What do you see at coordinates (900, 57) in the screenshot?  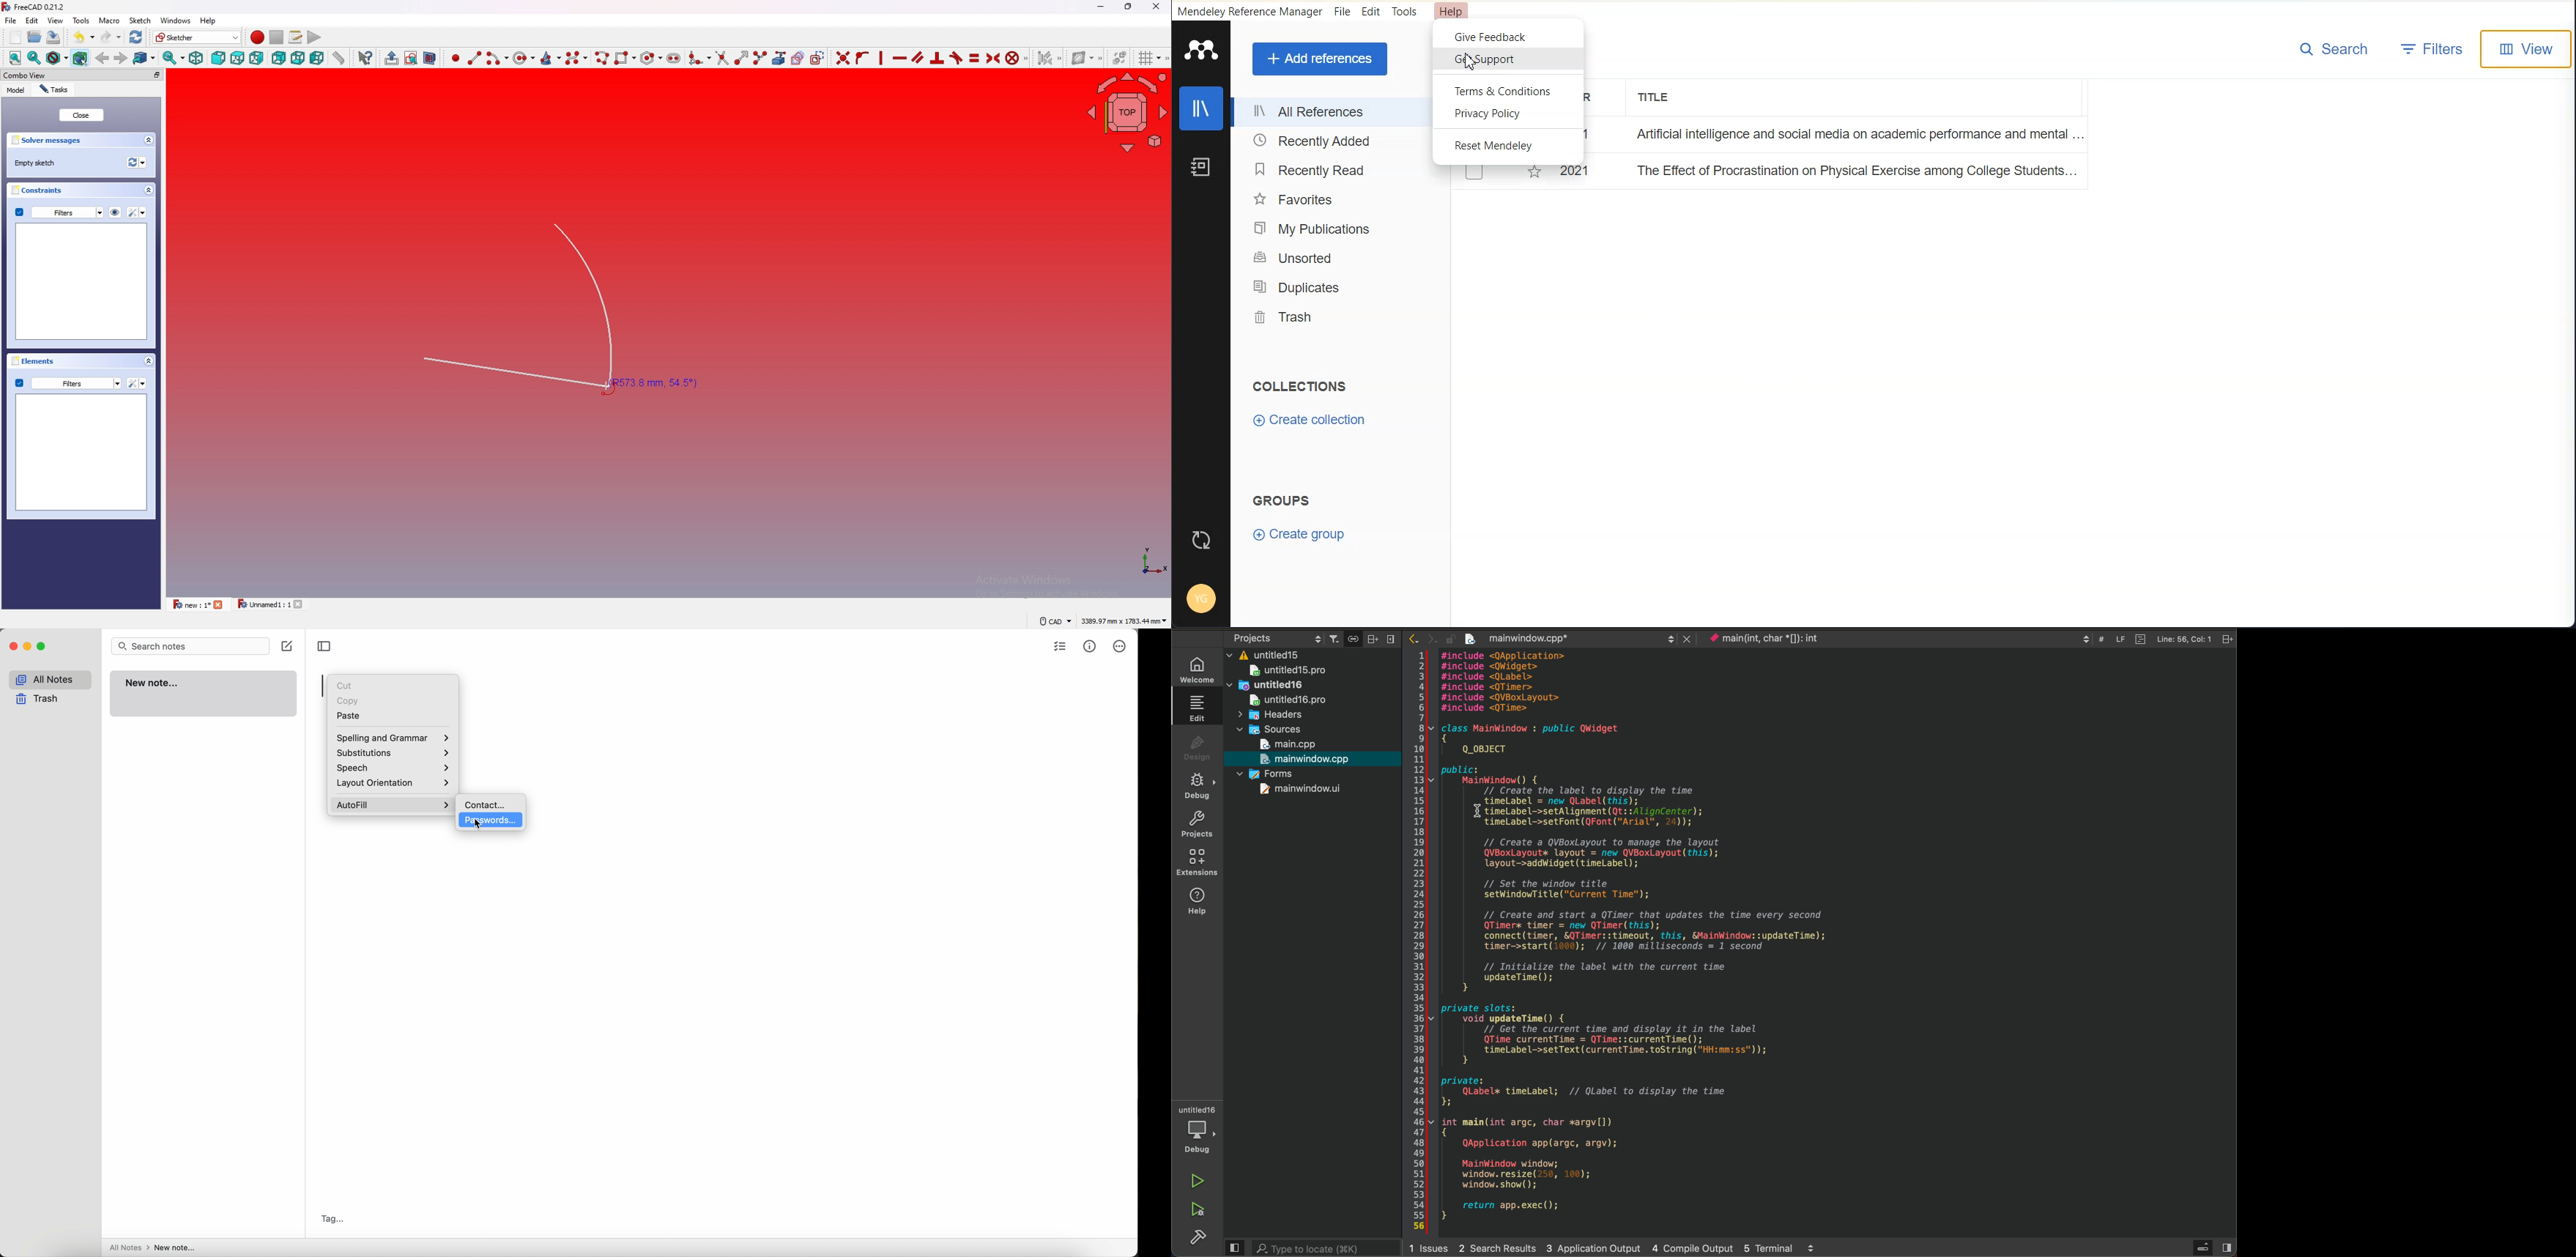 I see `constraint horizontally` at bounding box center [900, 57].